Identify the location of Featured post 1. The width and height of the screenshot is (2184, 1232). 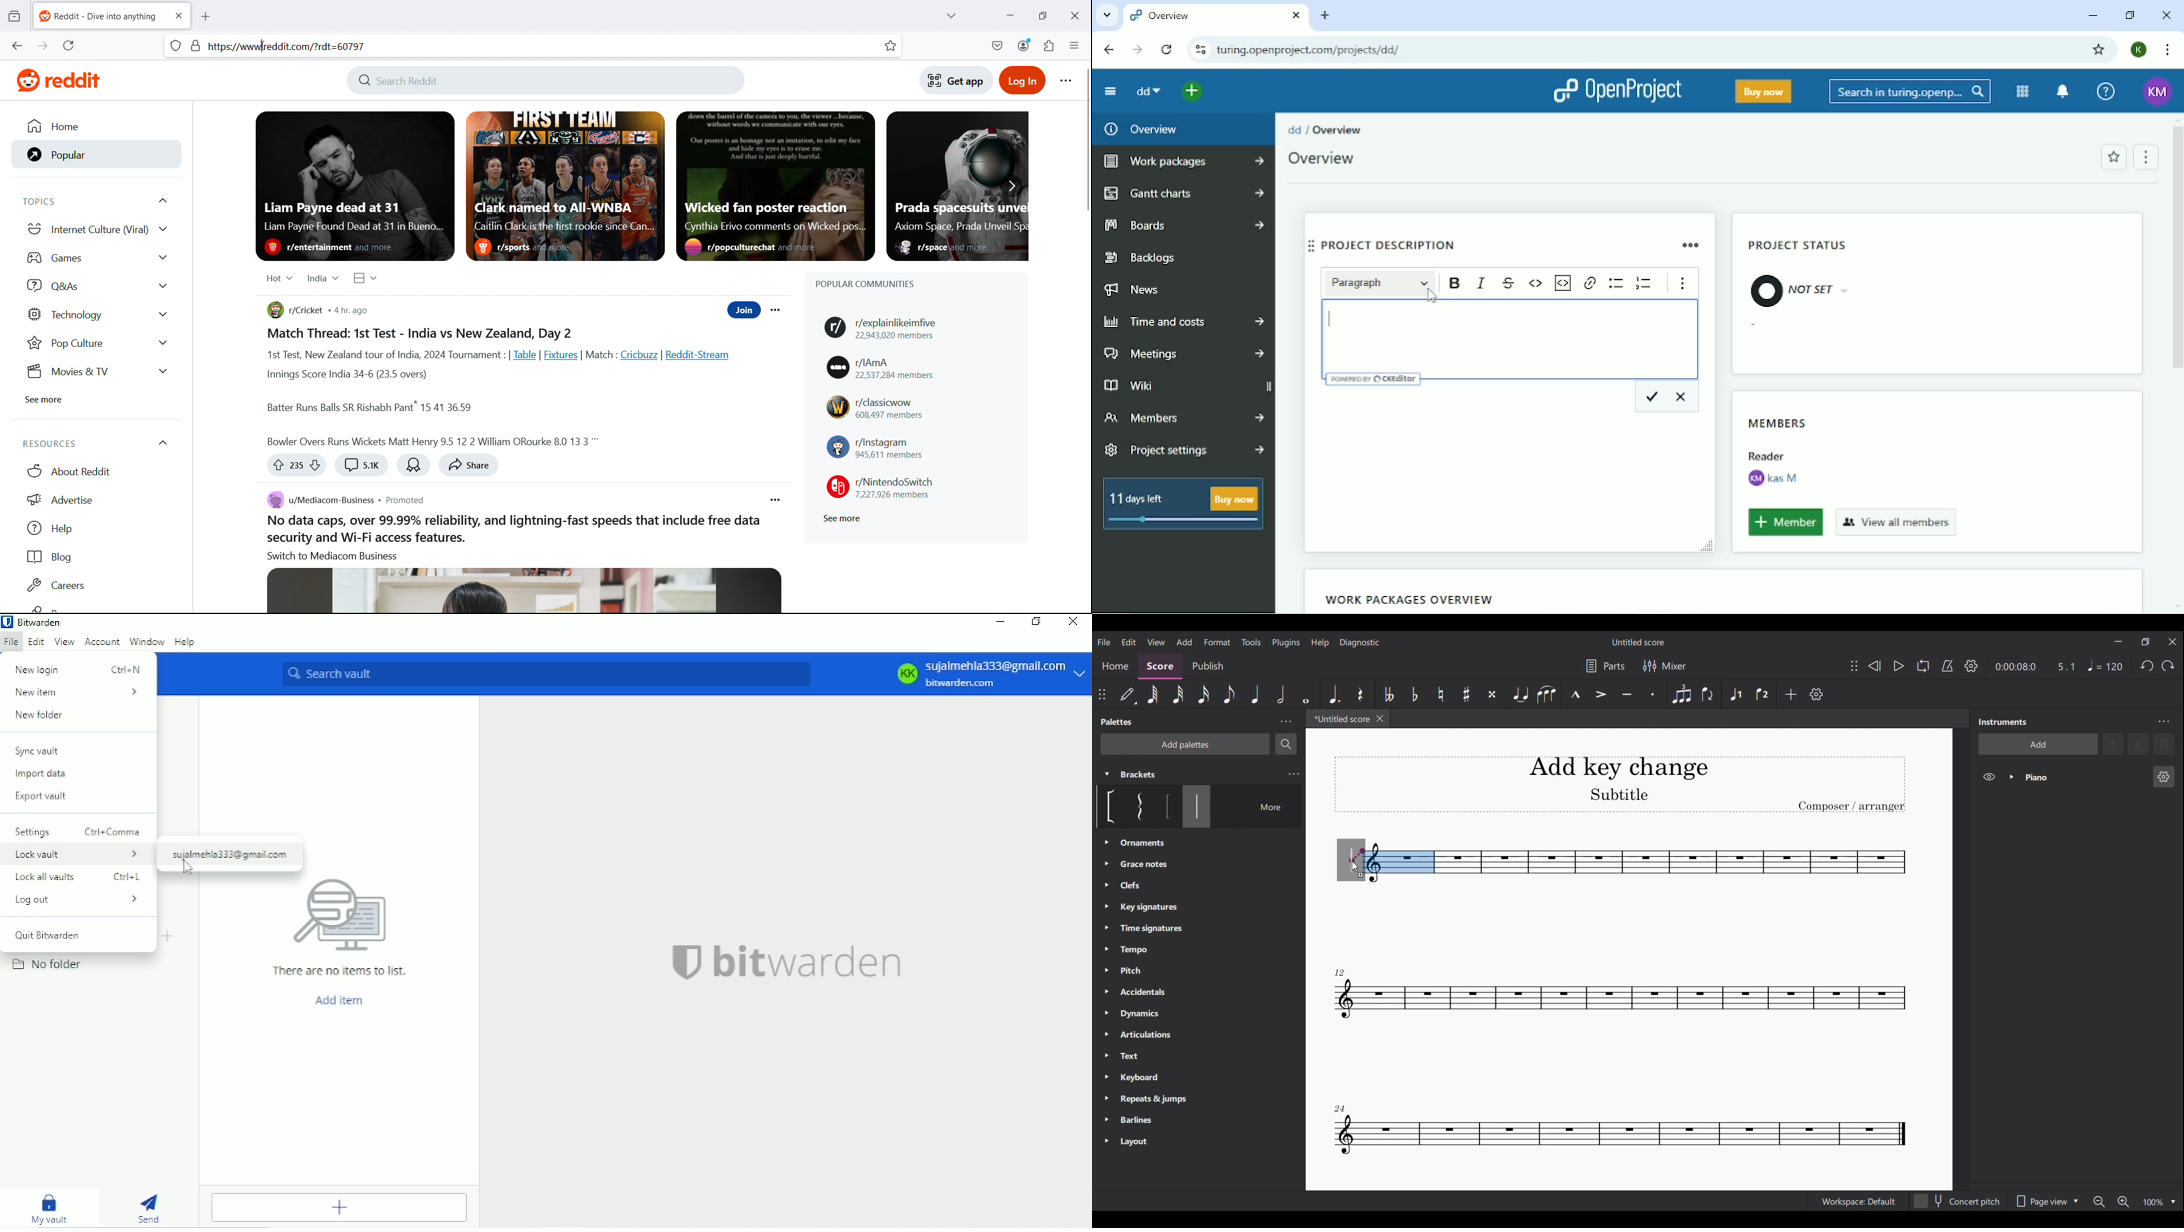
(355, 186).